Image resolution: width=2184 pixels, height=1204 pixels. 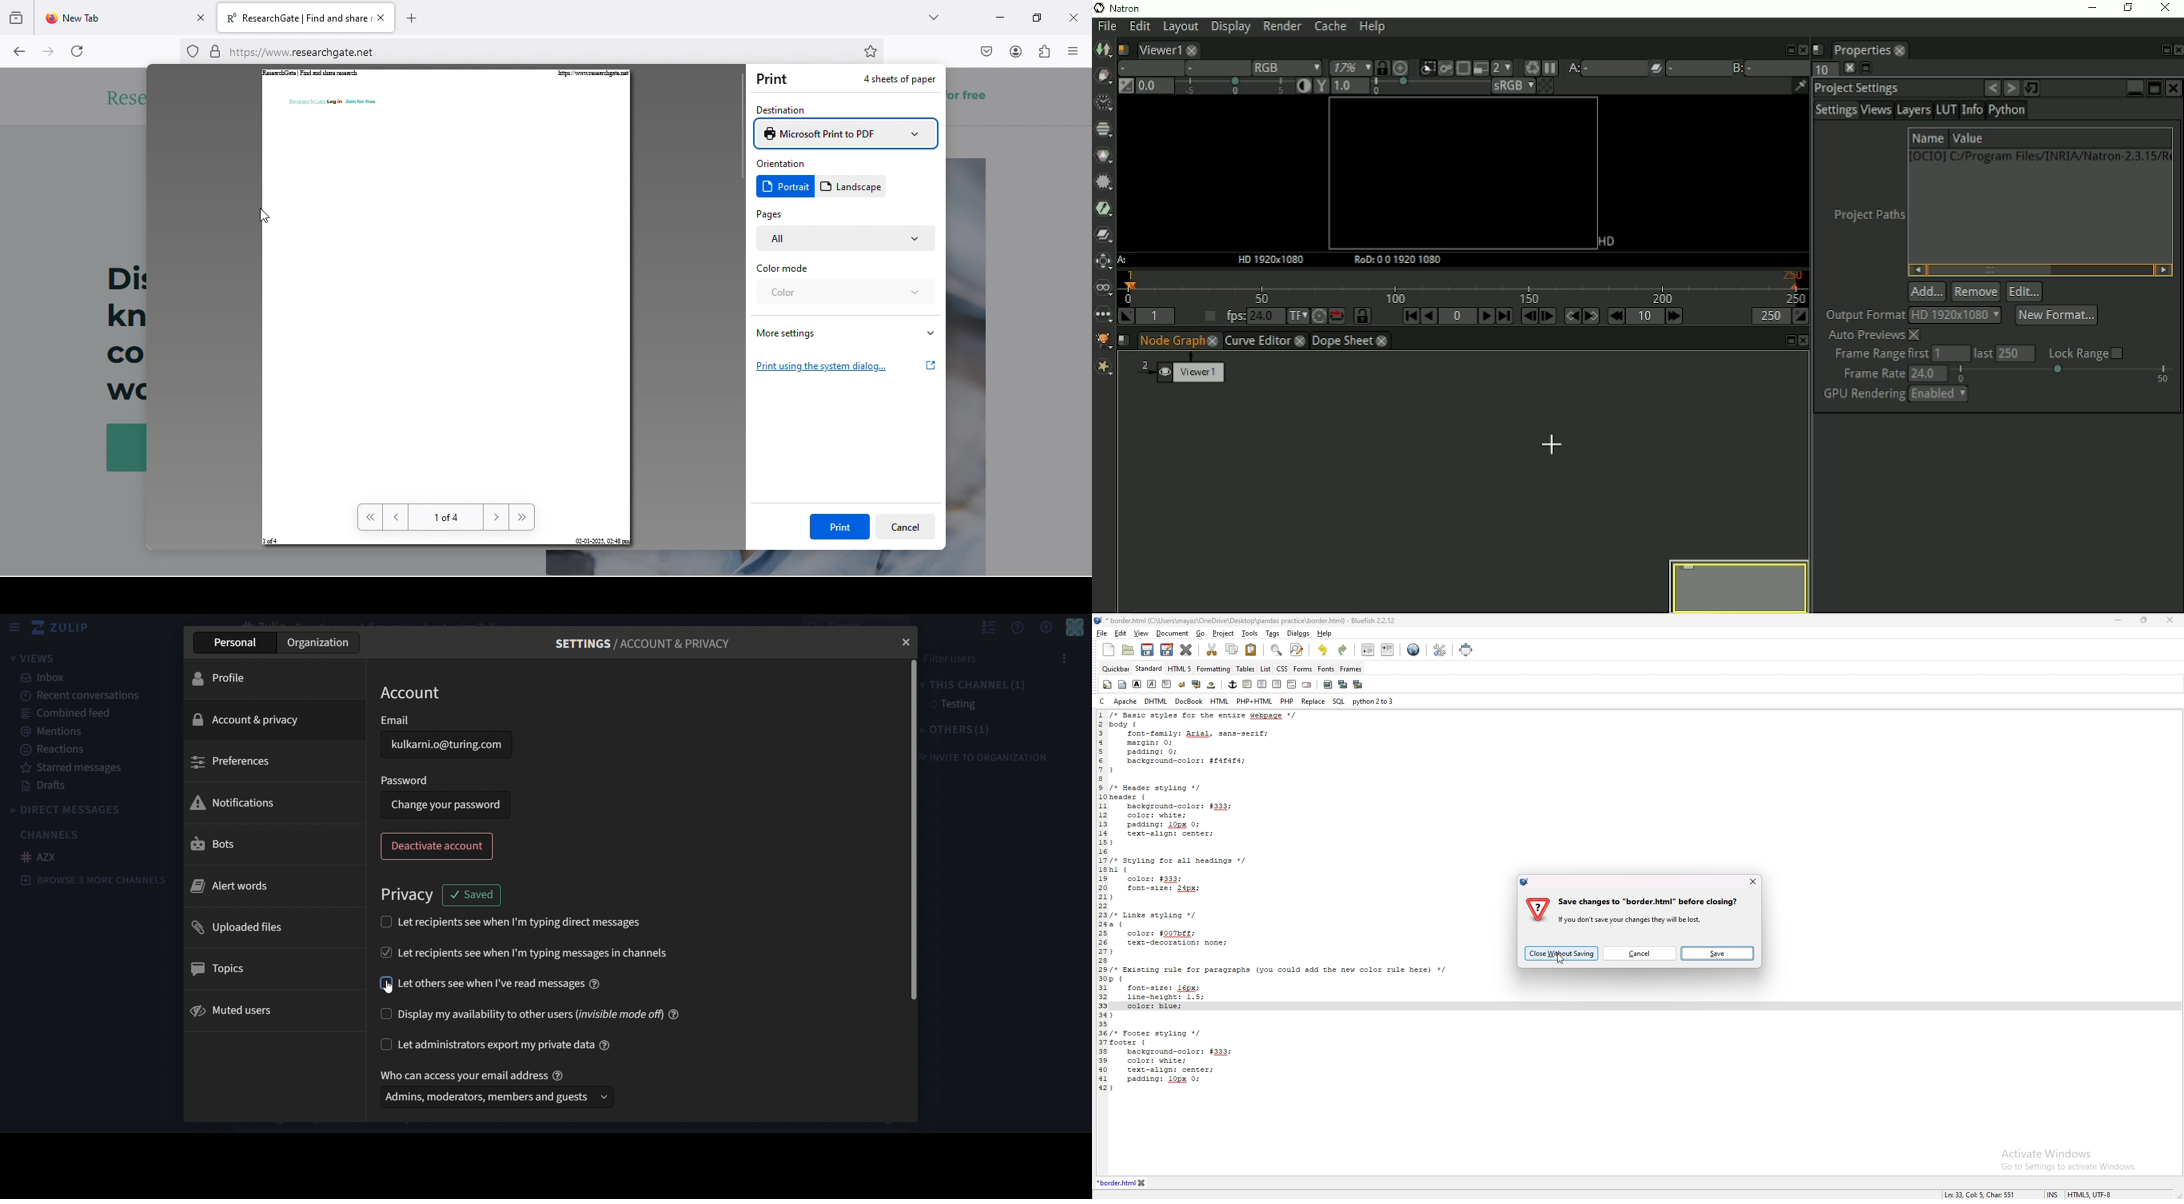 I want to click on ReasearchGate Login Join for free, so click(x=333, y=103).